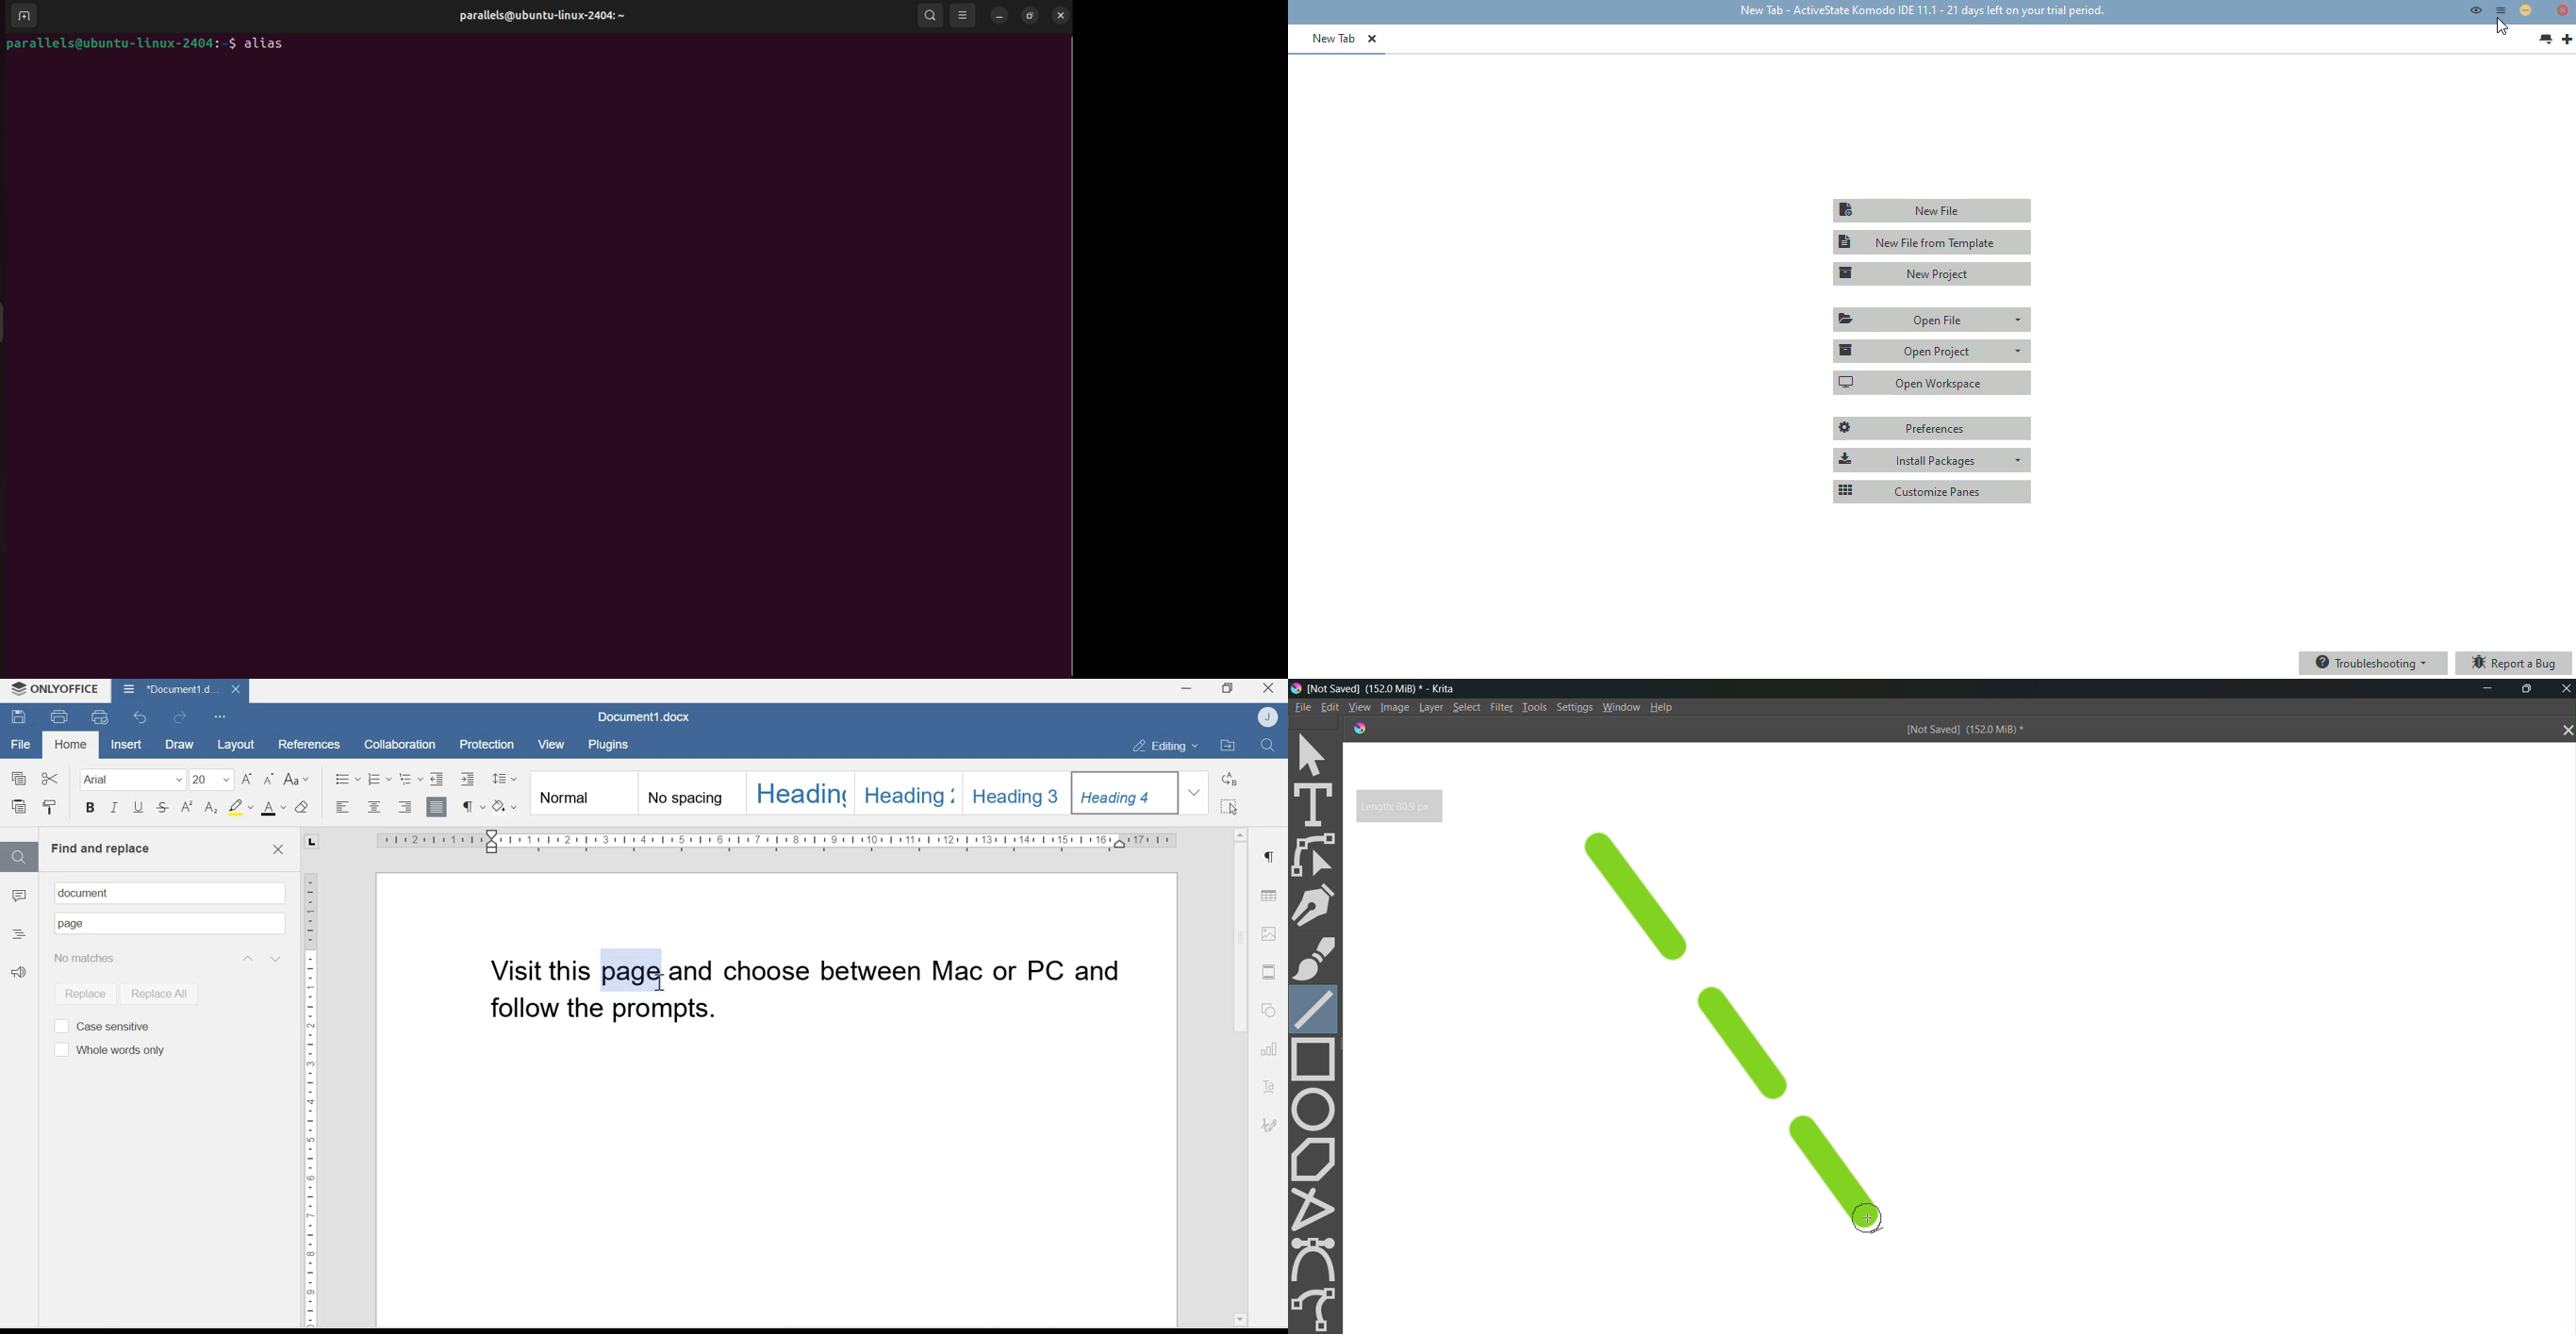  I want to click on curve tool, so click(1318, 1259).